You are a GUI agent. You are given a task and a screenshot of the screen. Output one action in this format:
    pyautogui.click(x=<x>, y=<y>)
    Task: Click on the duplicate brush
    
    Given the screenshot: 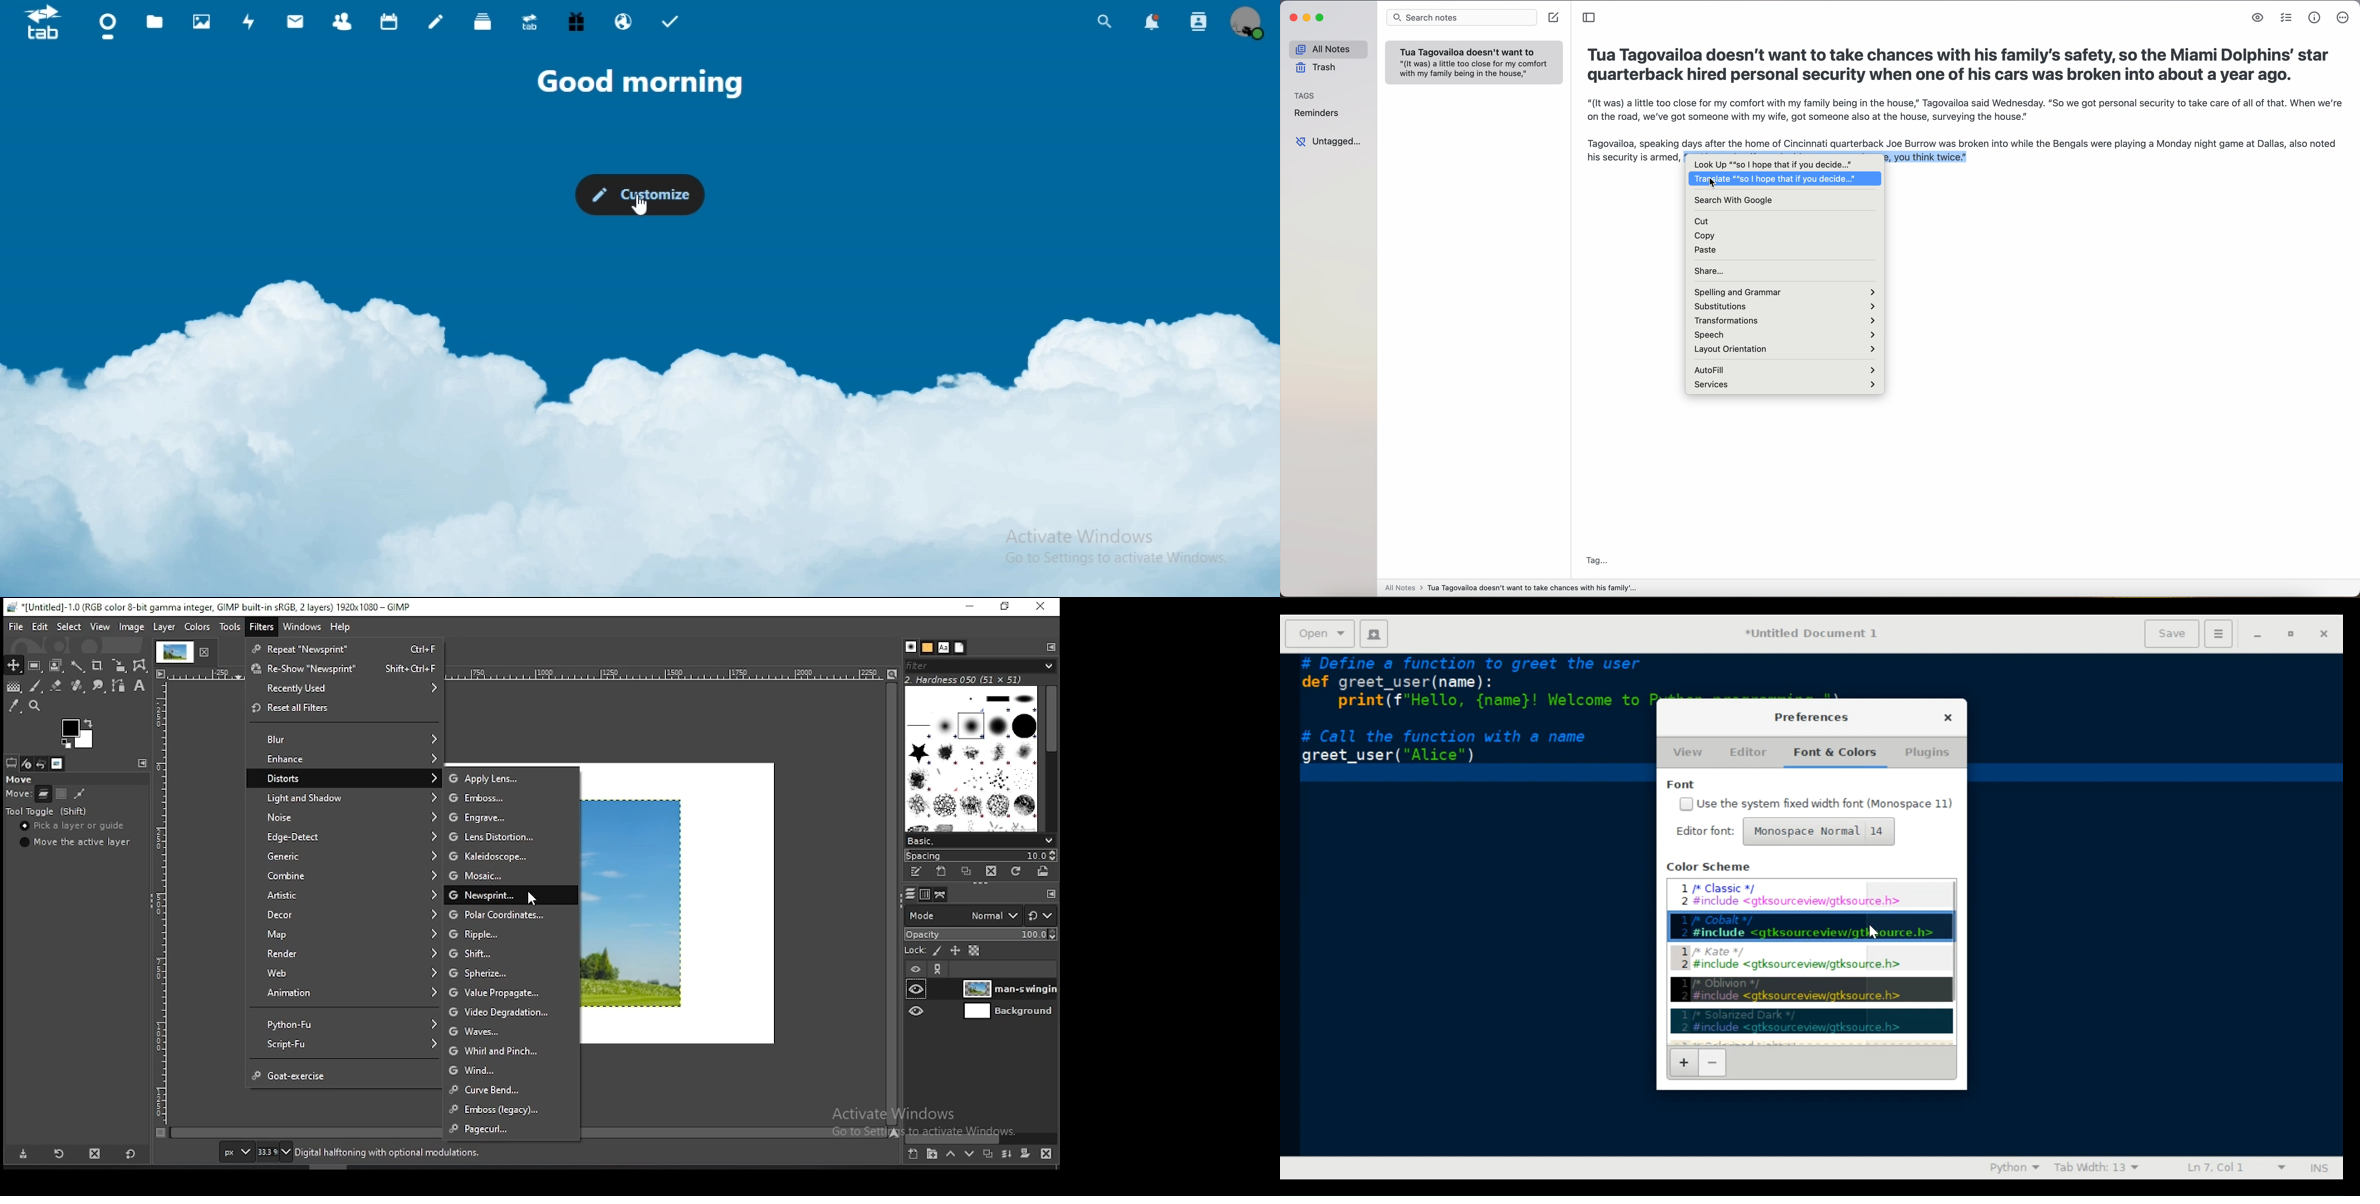 What is the action you would take?
    pyautogui.click(x=965, y=872)
    